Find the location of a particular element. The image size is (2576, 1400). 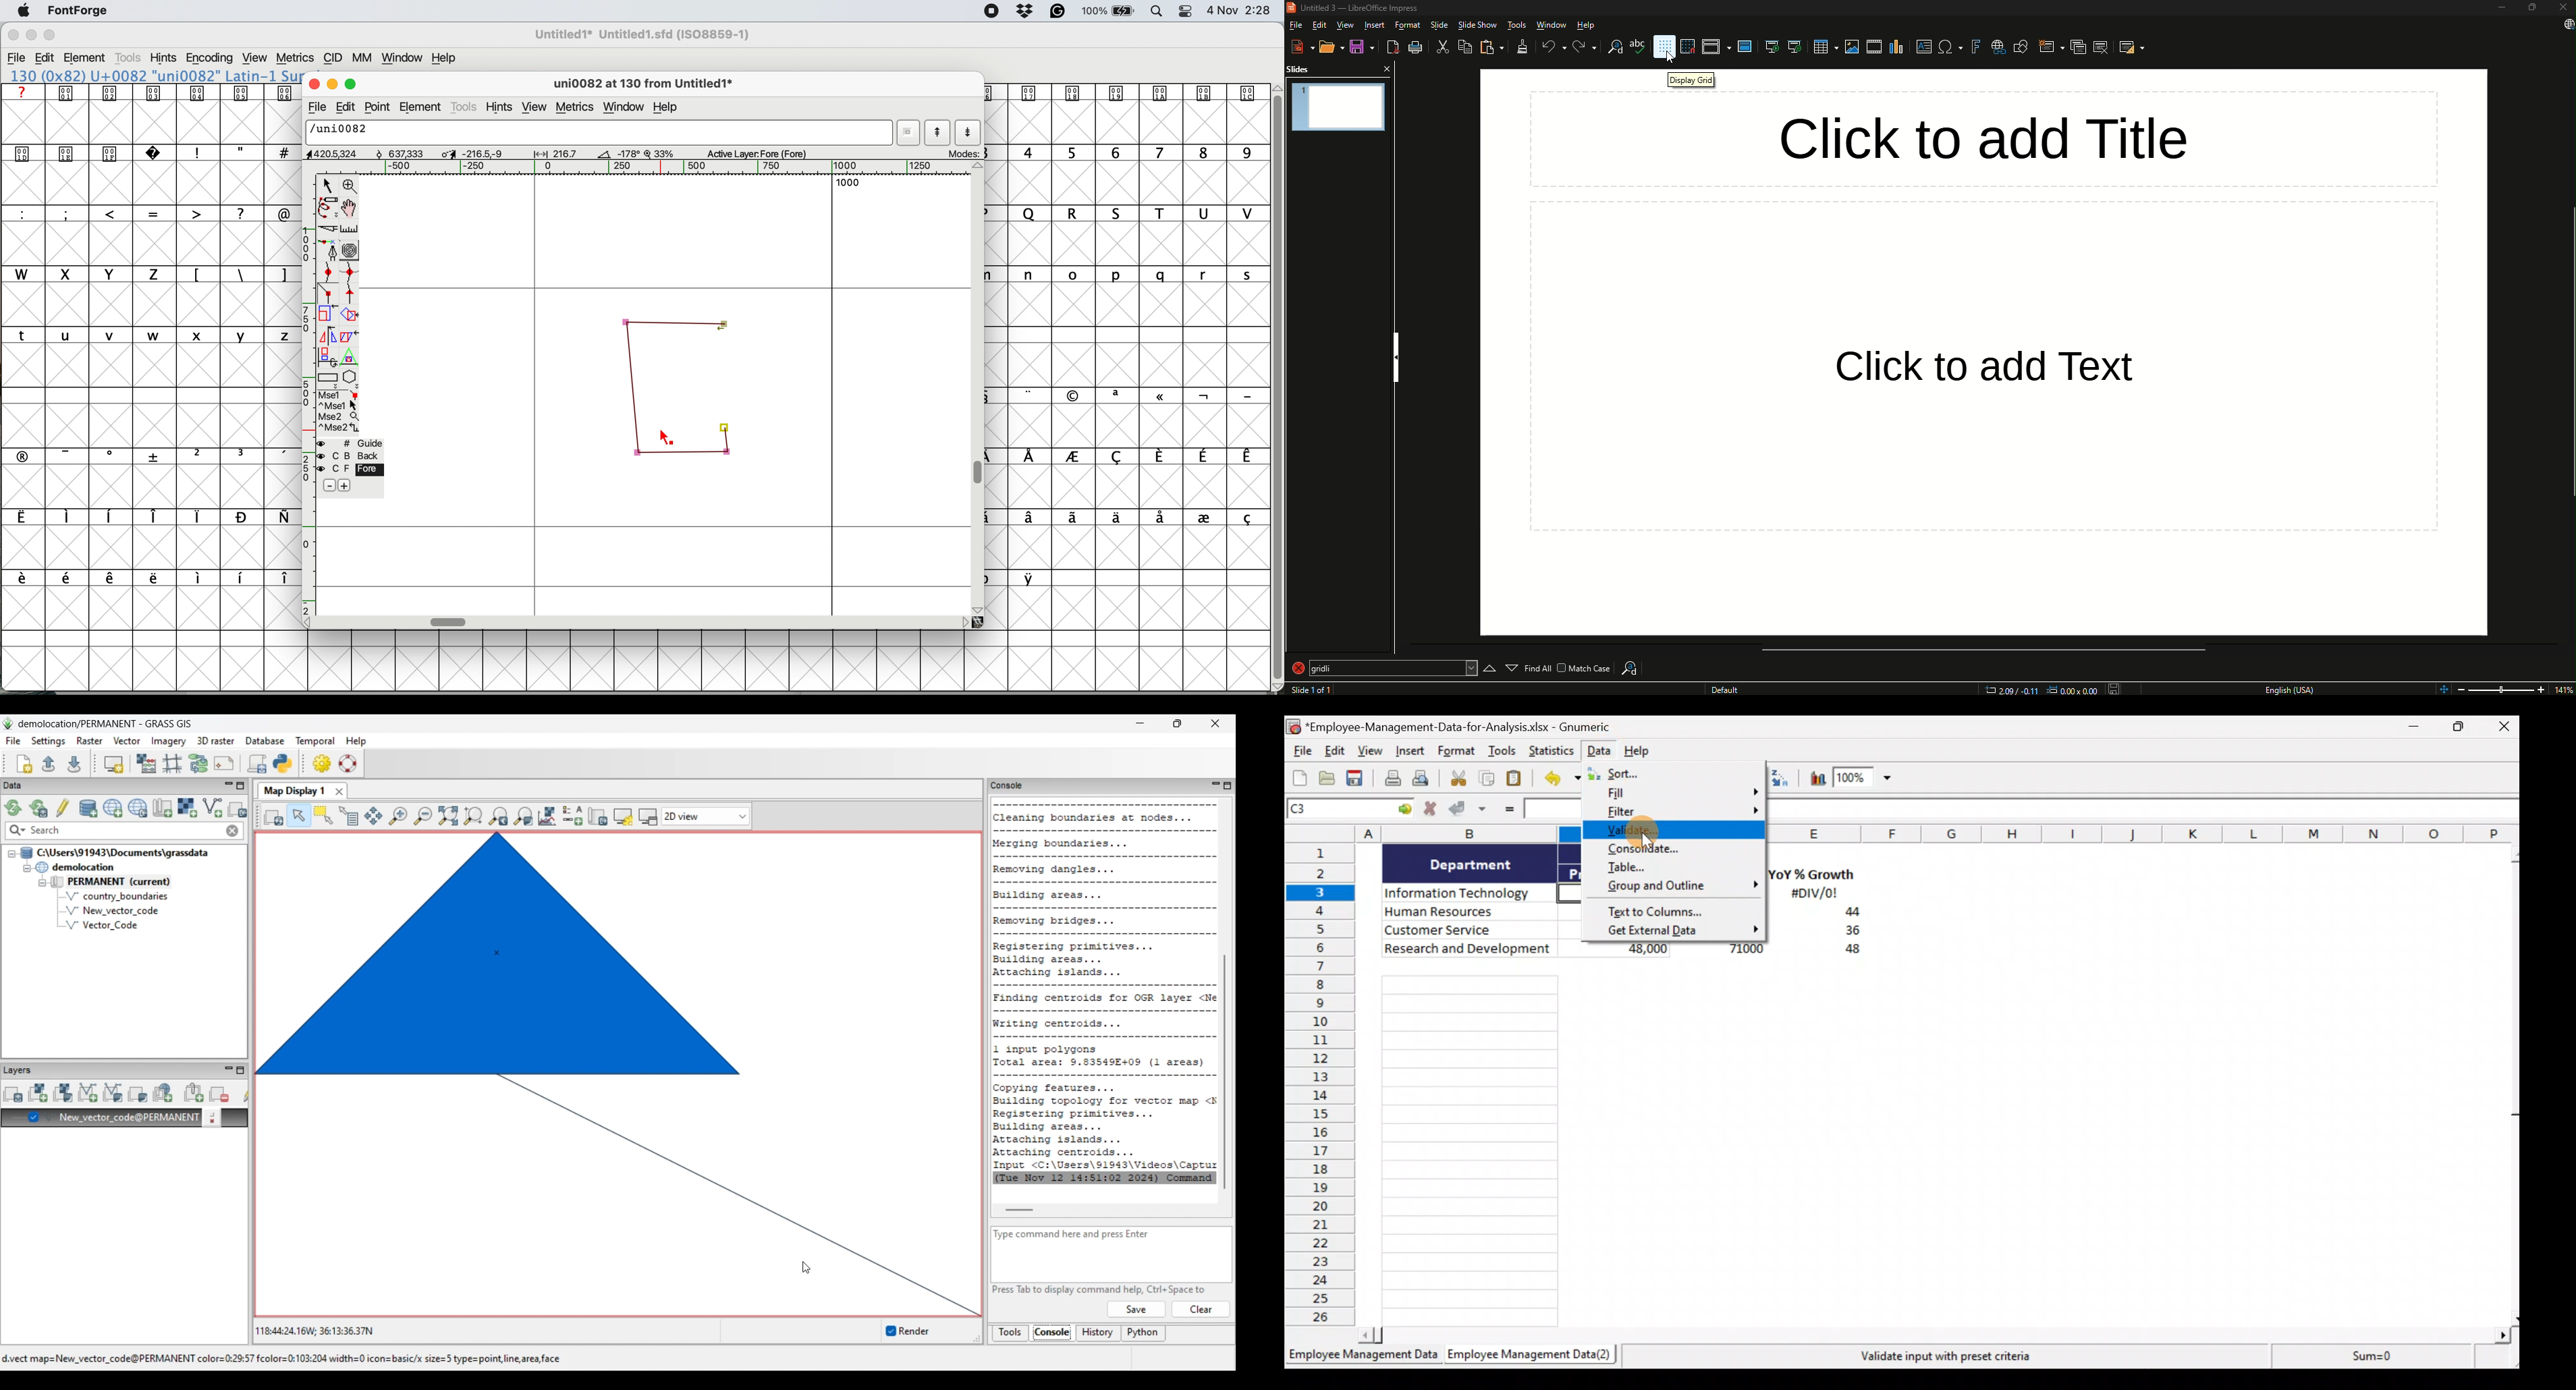

selector is located at coordinates (327, 187).